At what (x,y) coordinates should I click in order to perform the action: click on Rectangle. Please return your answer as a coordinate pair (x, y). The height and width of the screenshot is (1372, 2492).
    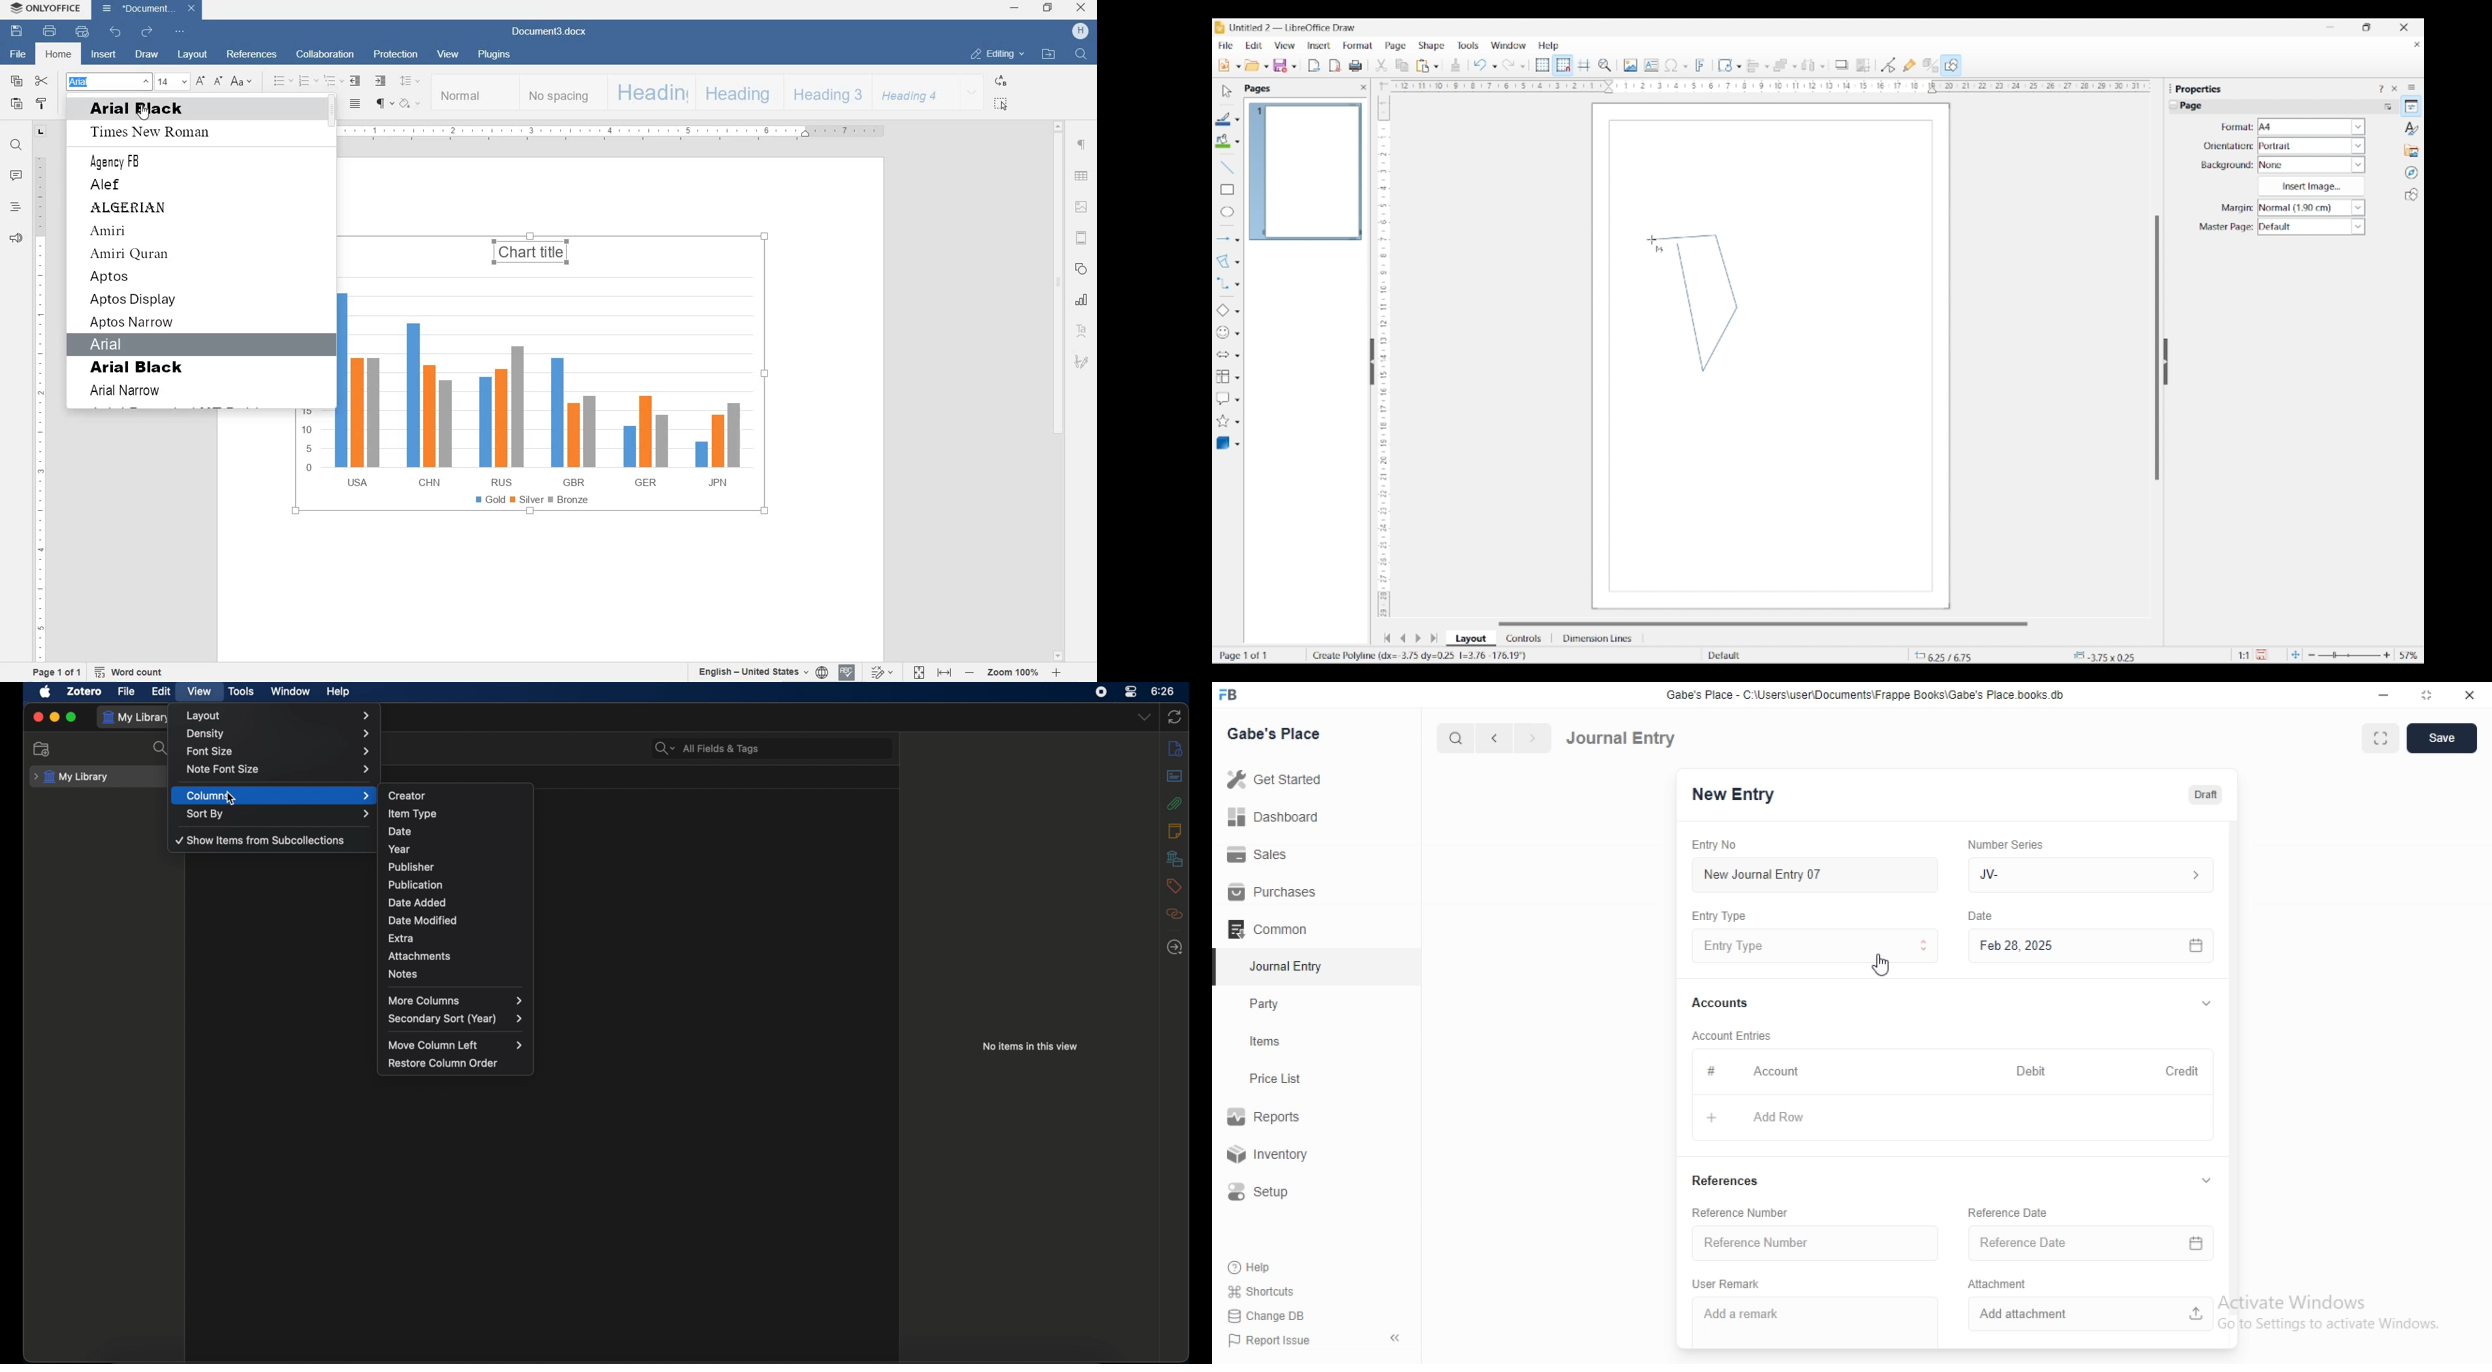
    Looking at the image, I should click on (1227, 189).